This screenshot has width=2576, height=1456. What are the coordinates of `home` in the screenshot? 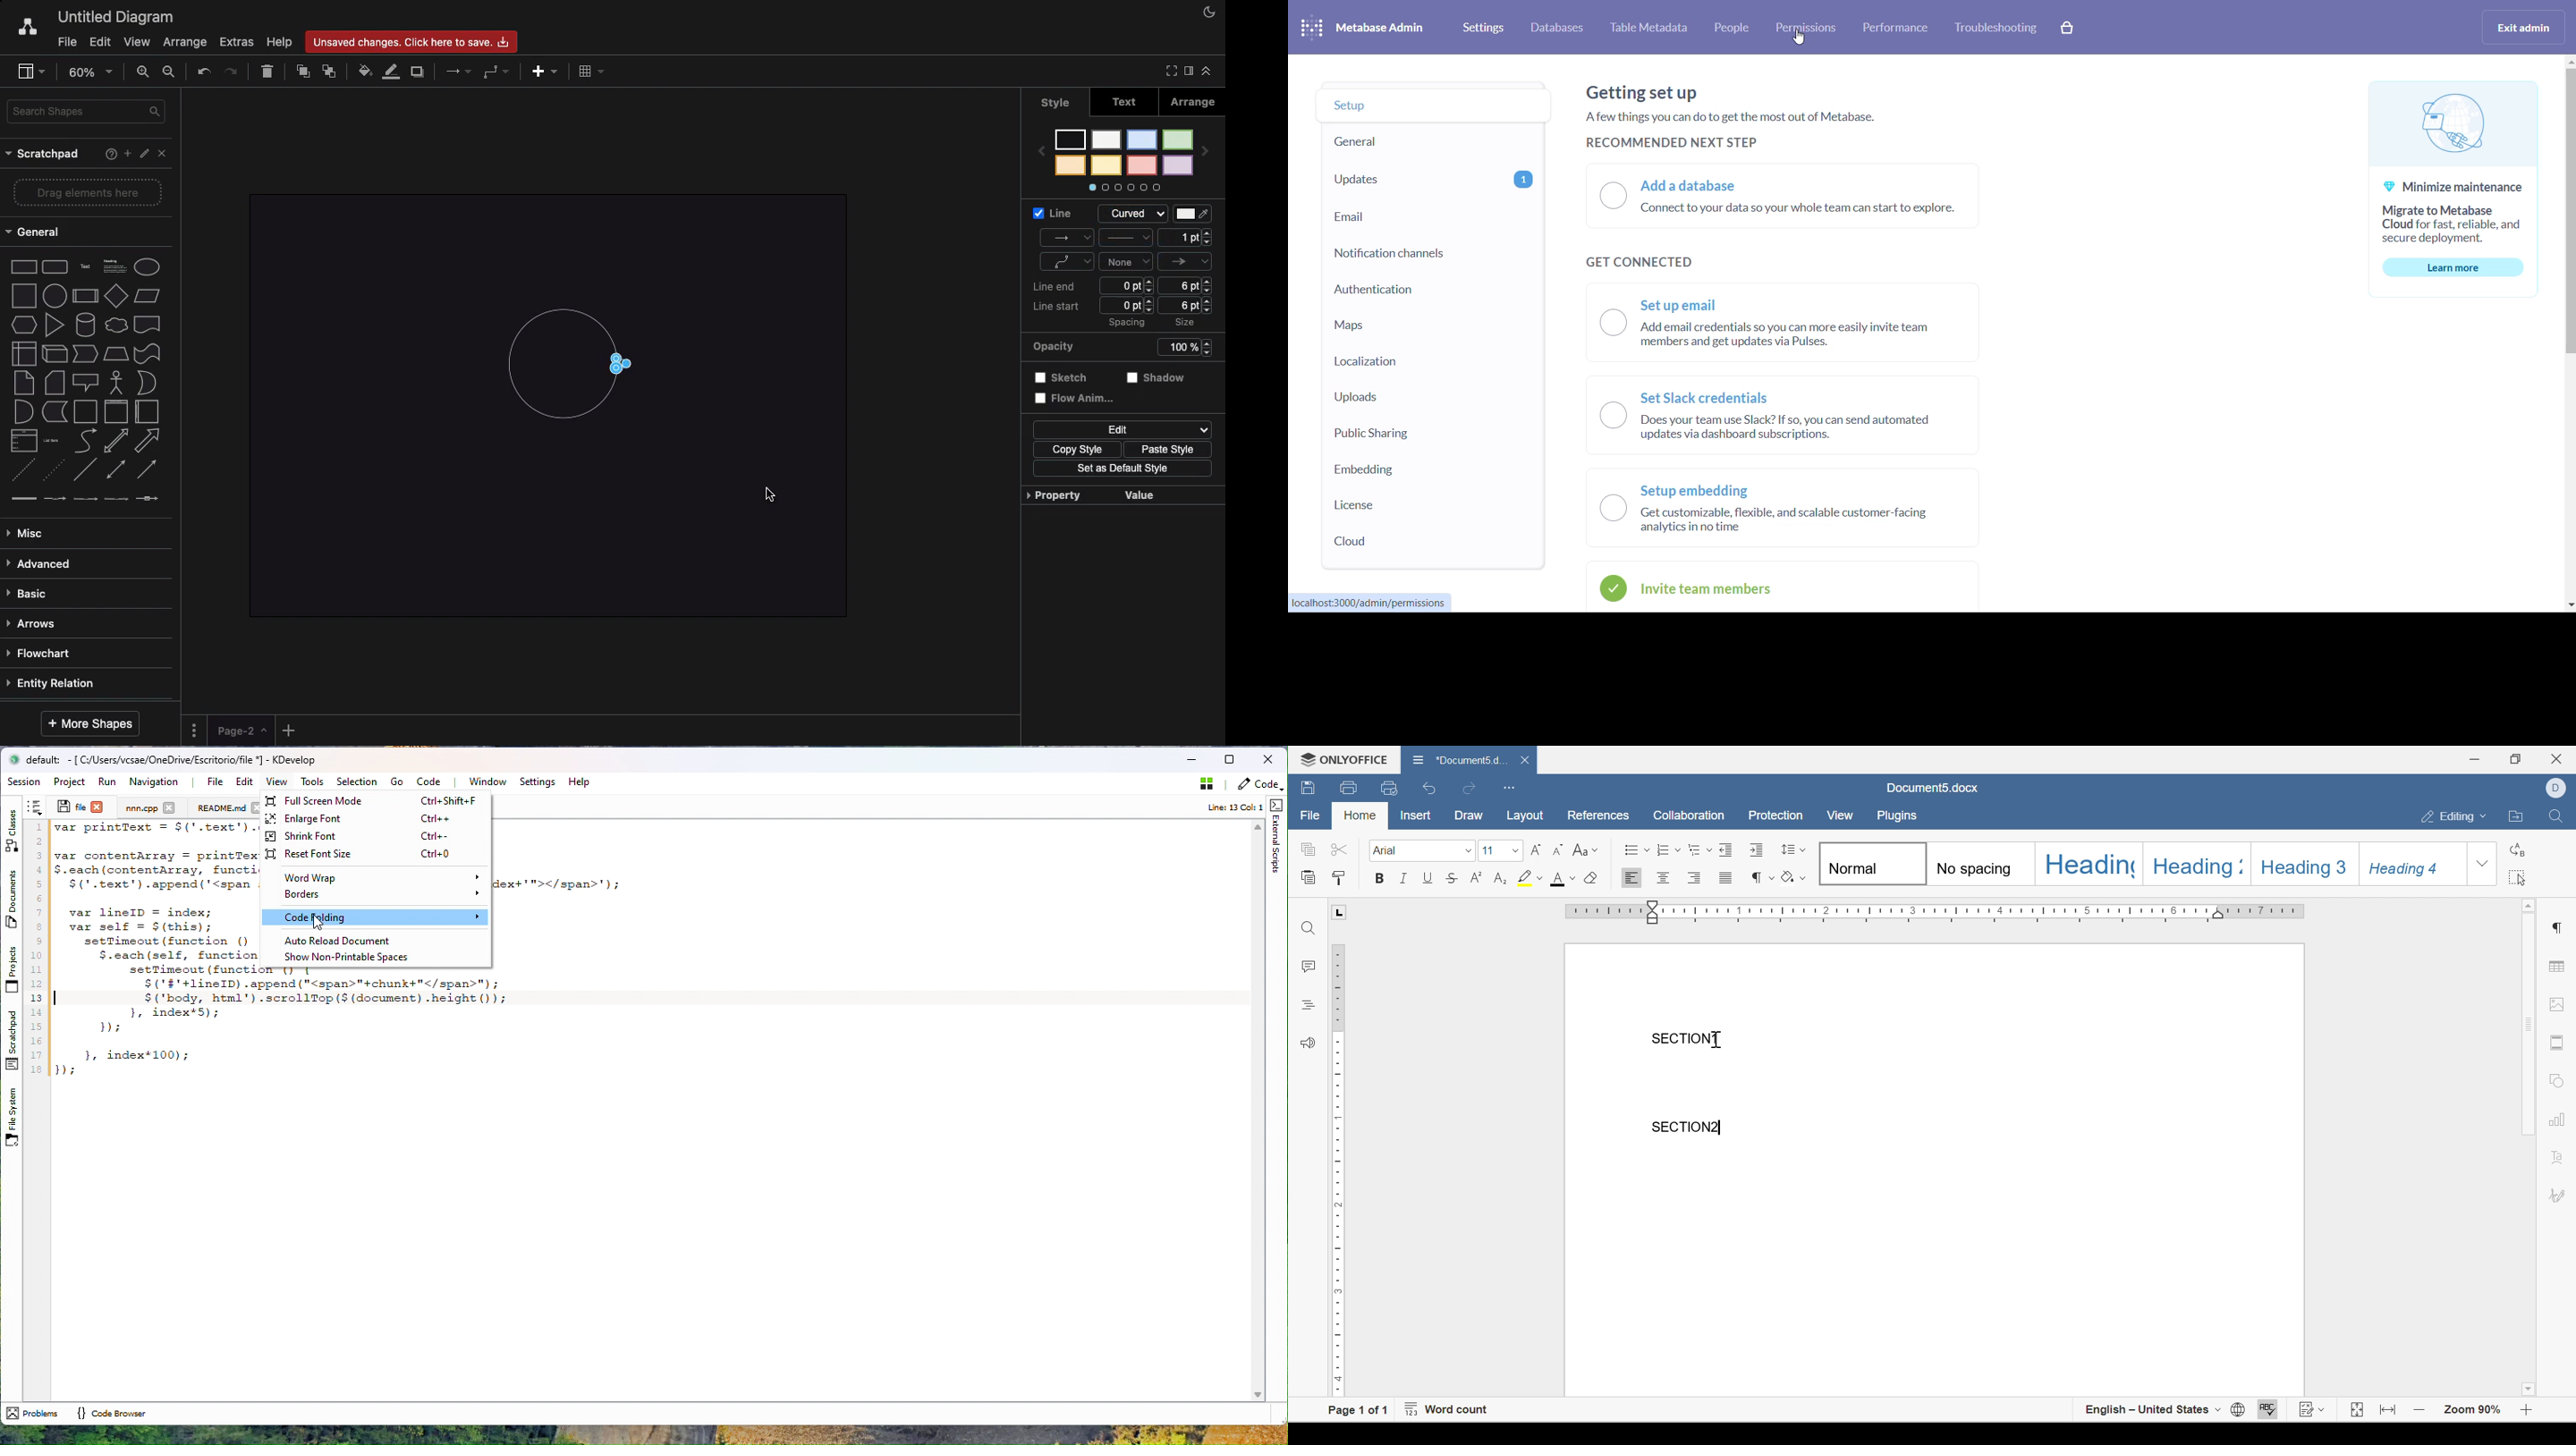 It's located at (1361, 815).